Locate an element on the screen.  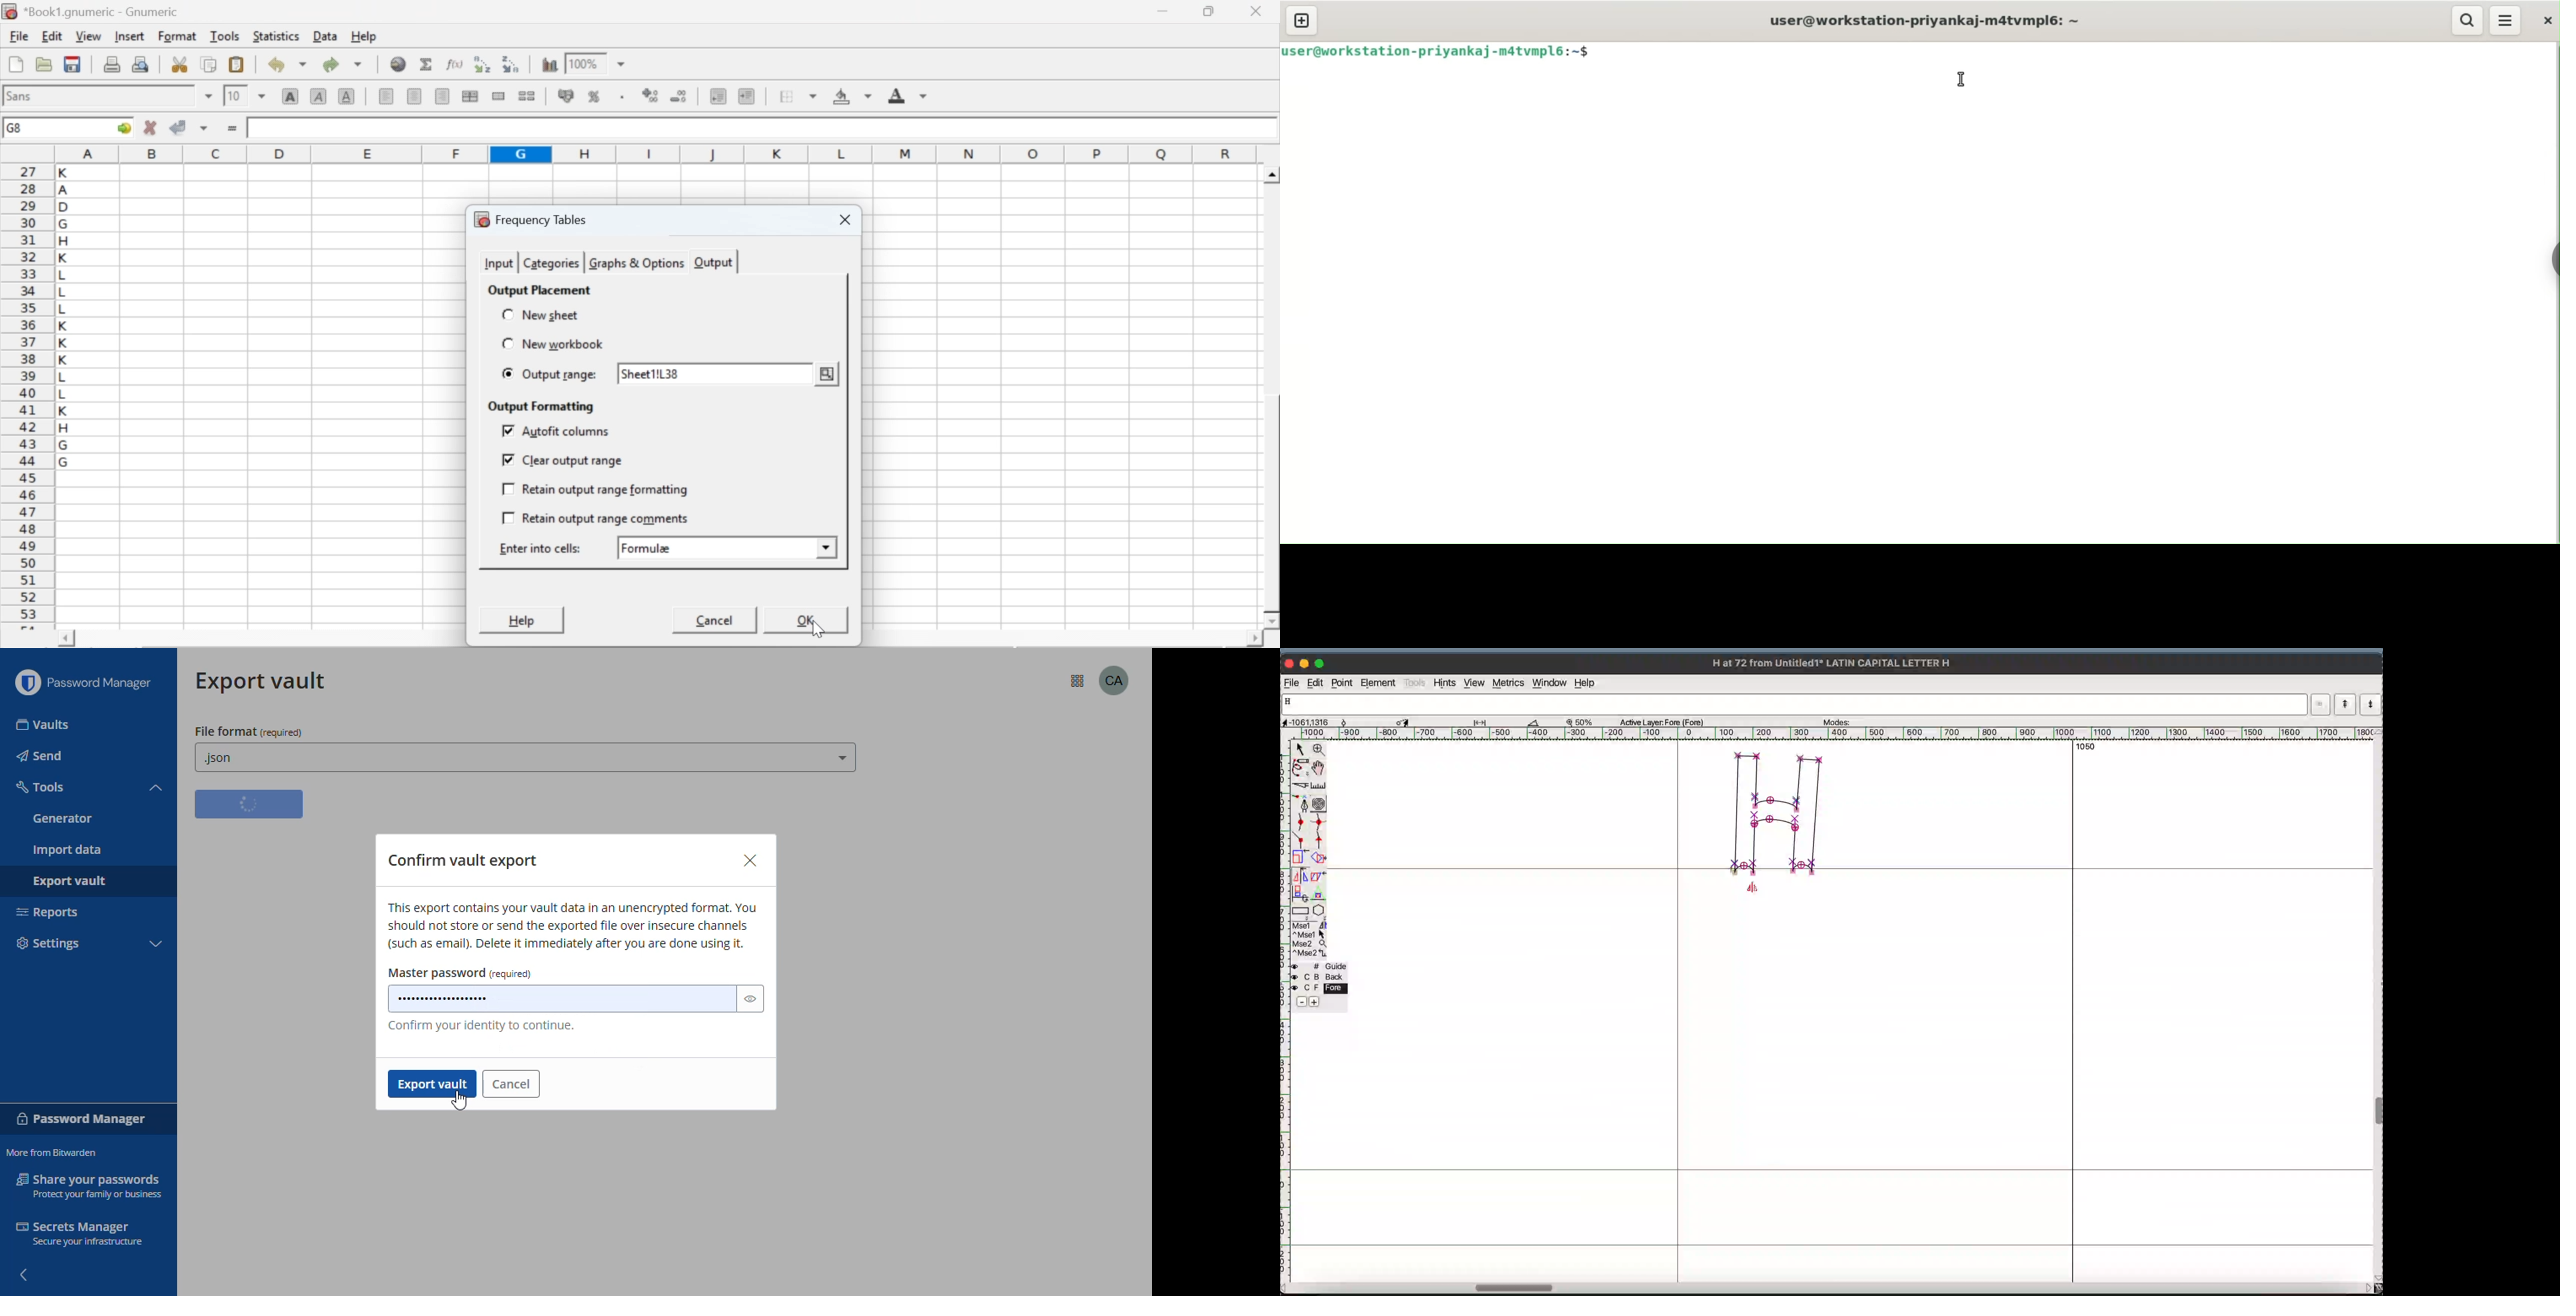
confirm your identity to continue is located at coordinates (482, 1026).